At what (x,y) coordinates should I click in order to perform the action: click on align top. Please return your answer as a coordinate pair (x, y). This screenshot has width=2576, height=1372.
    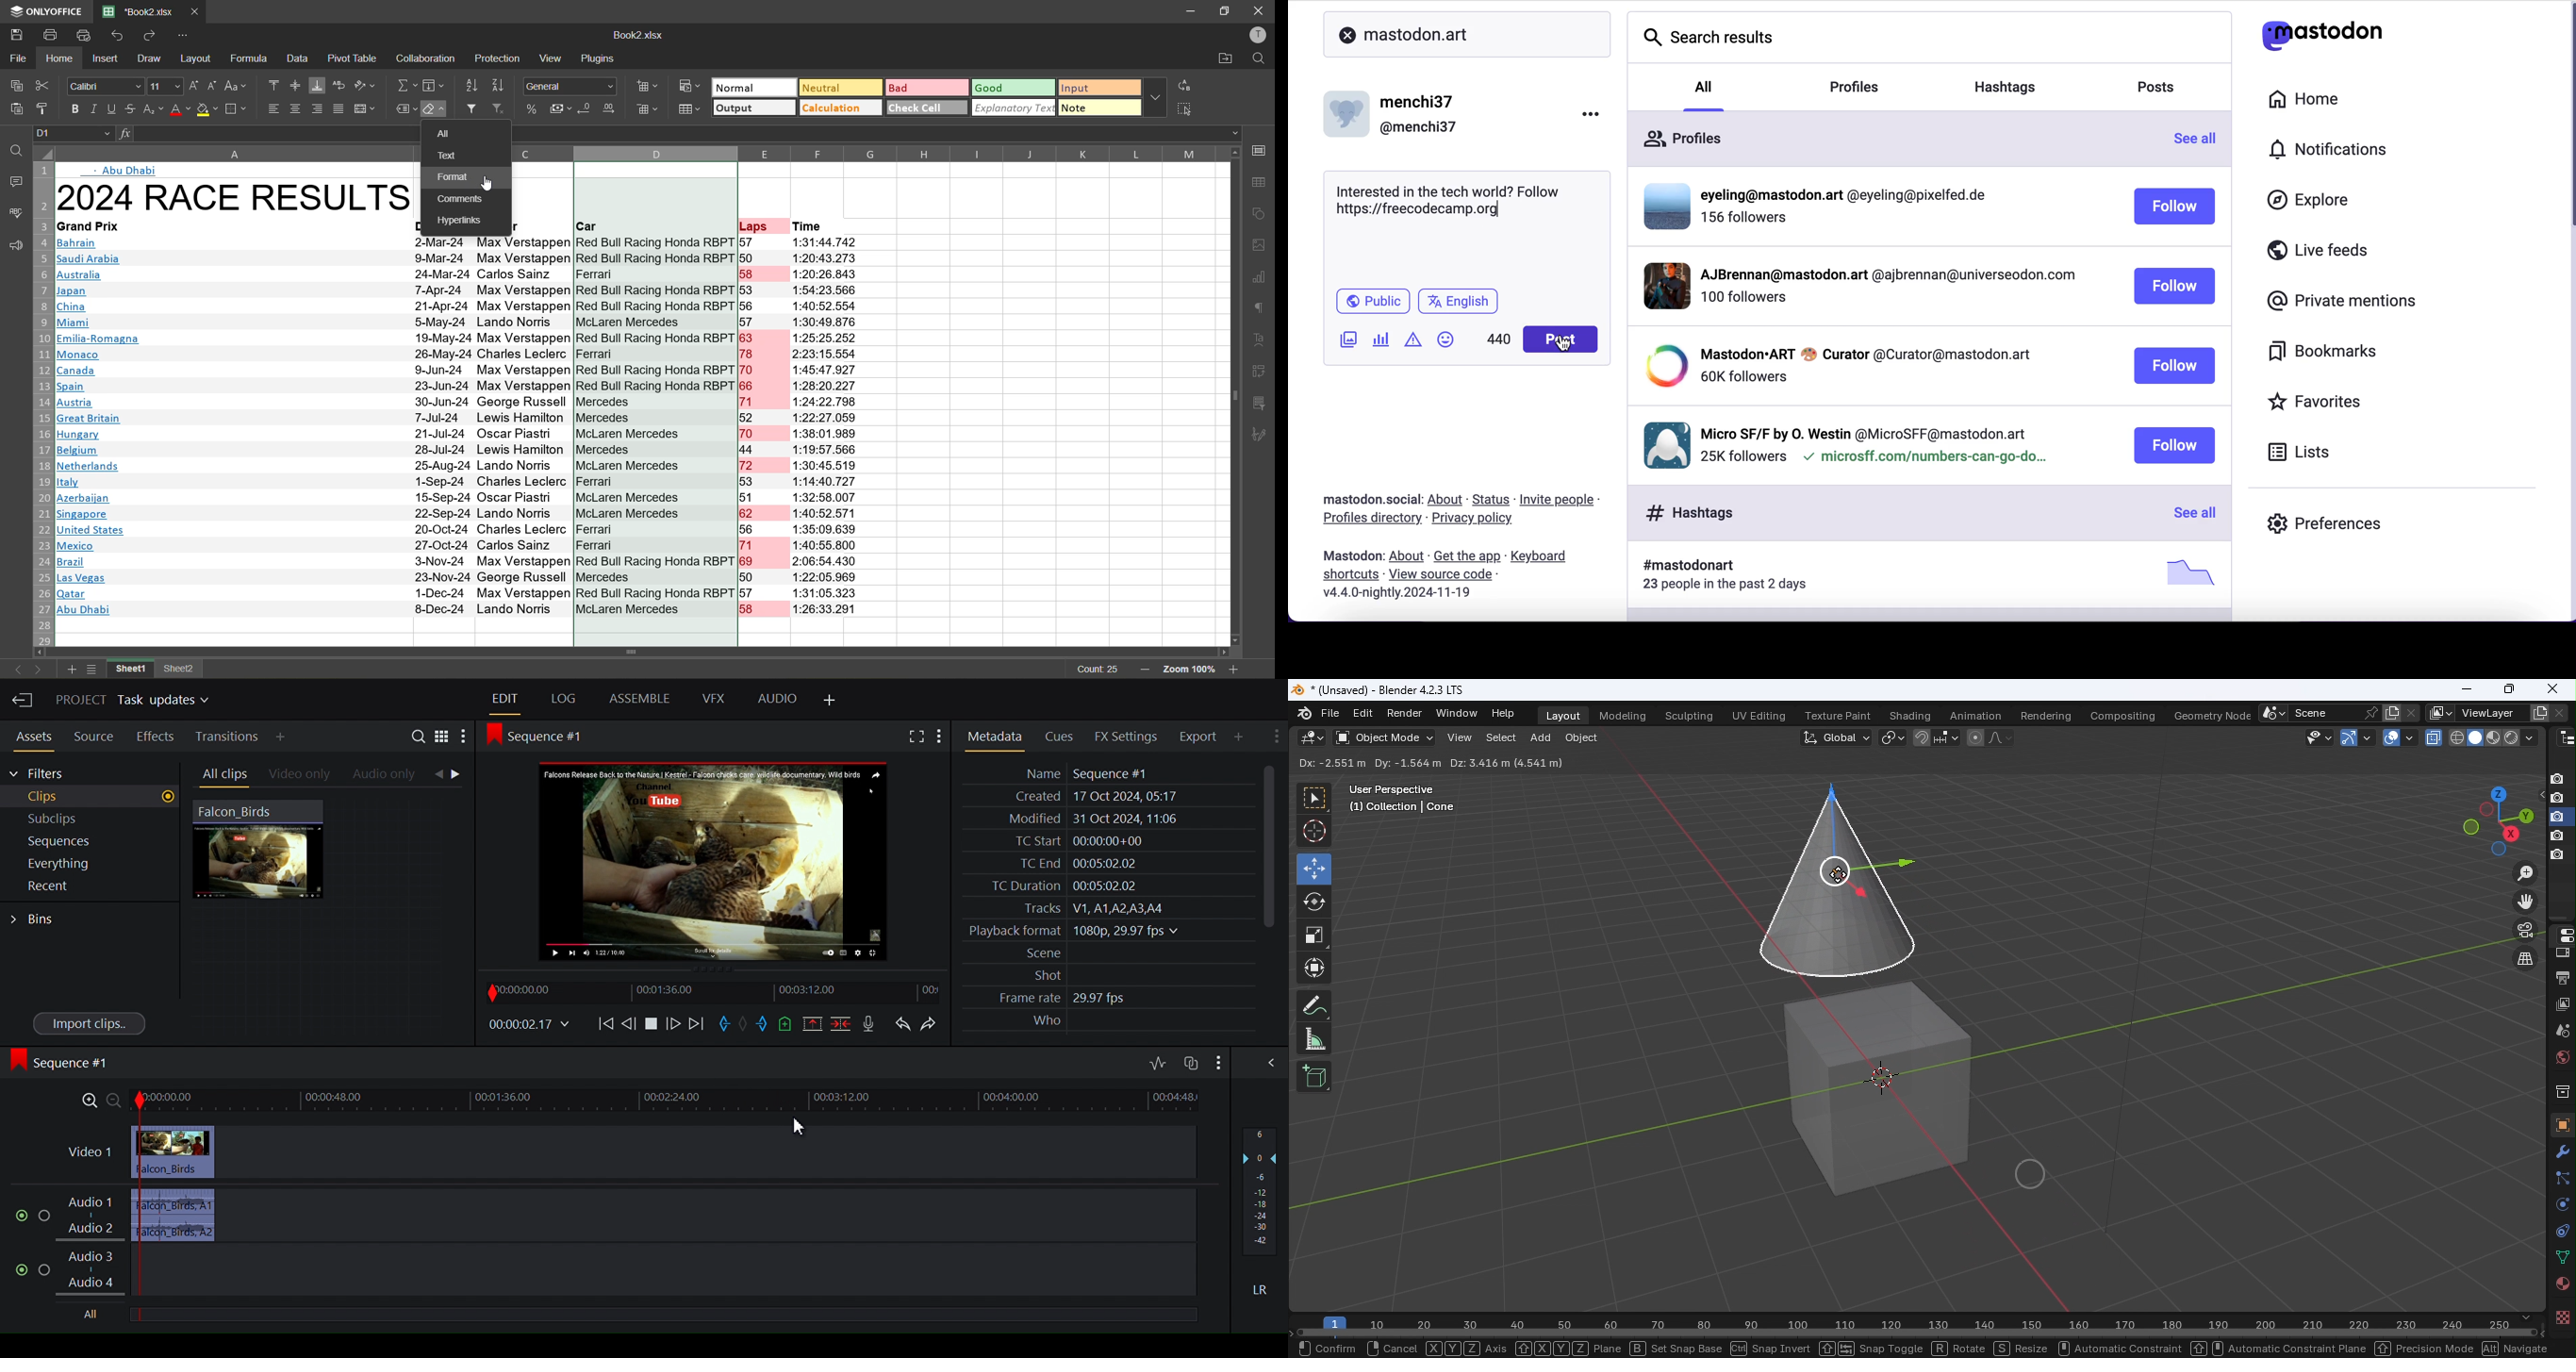
    Looking at the image, I should click on (272, 85).